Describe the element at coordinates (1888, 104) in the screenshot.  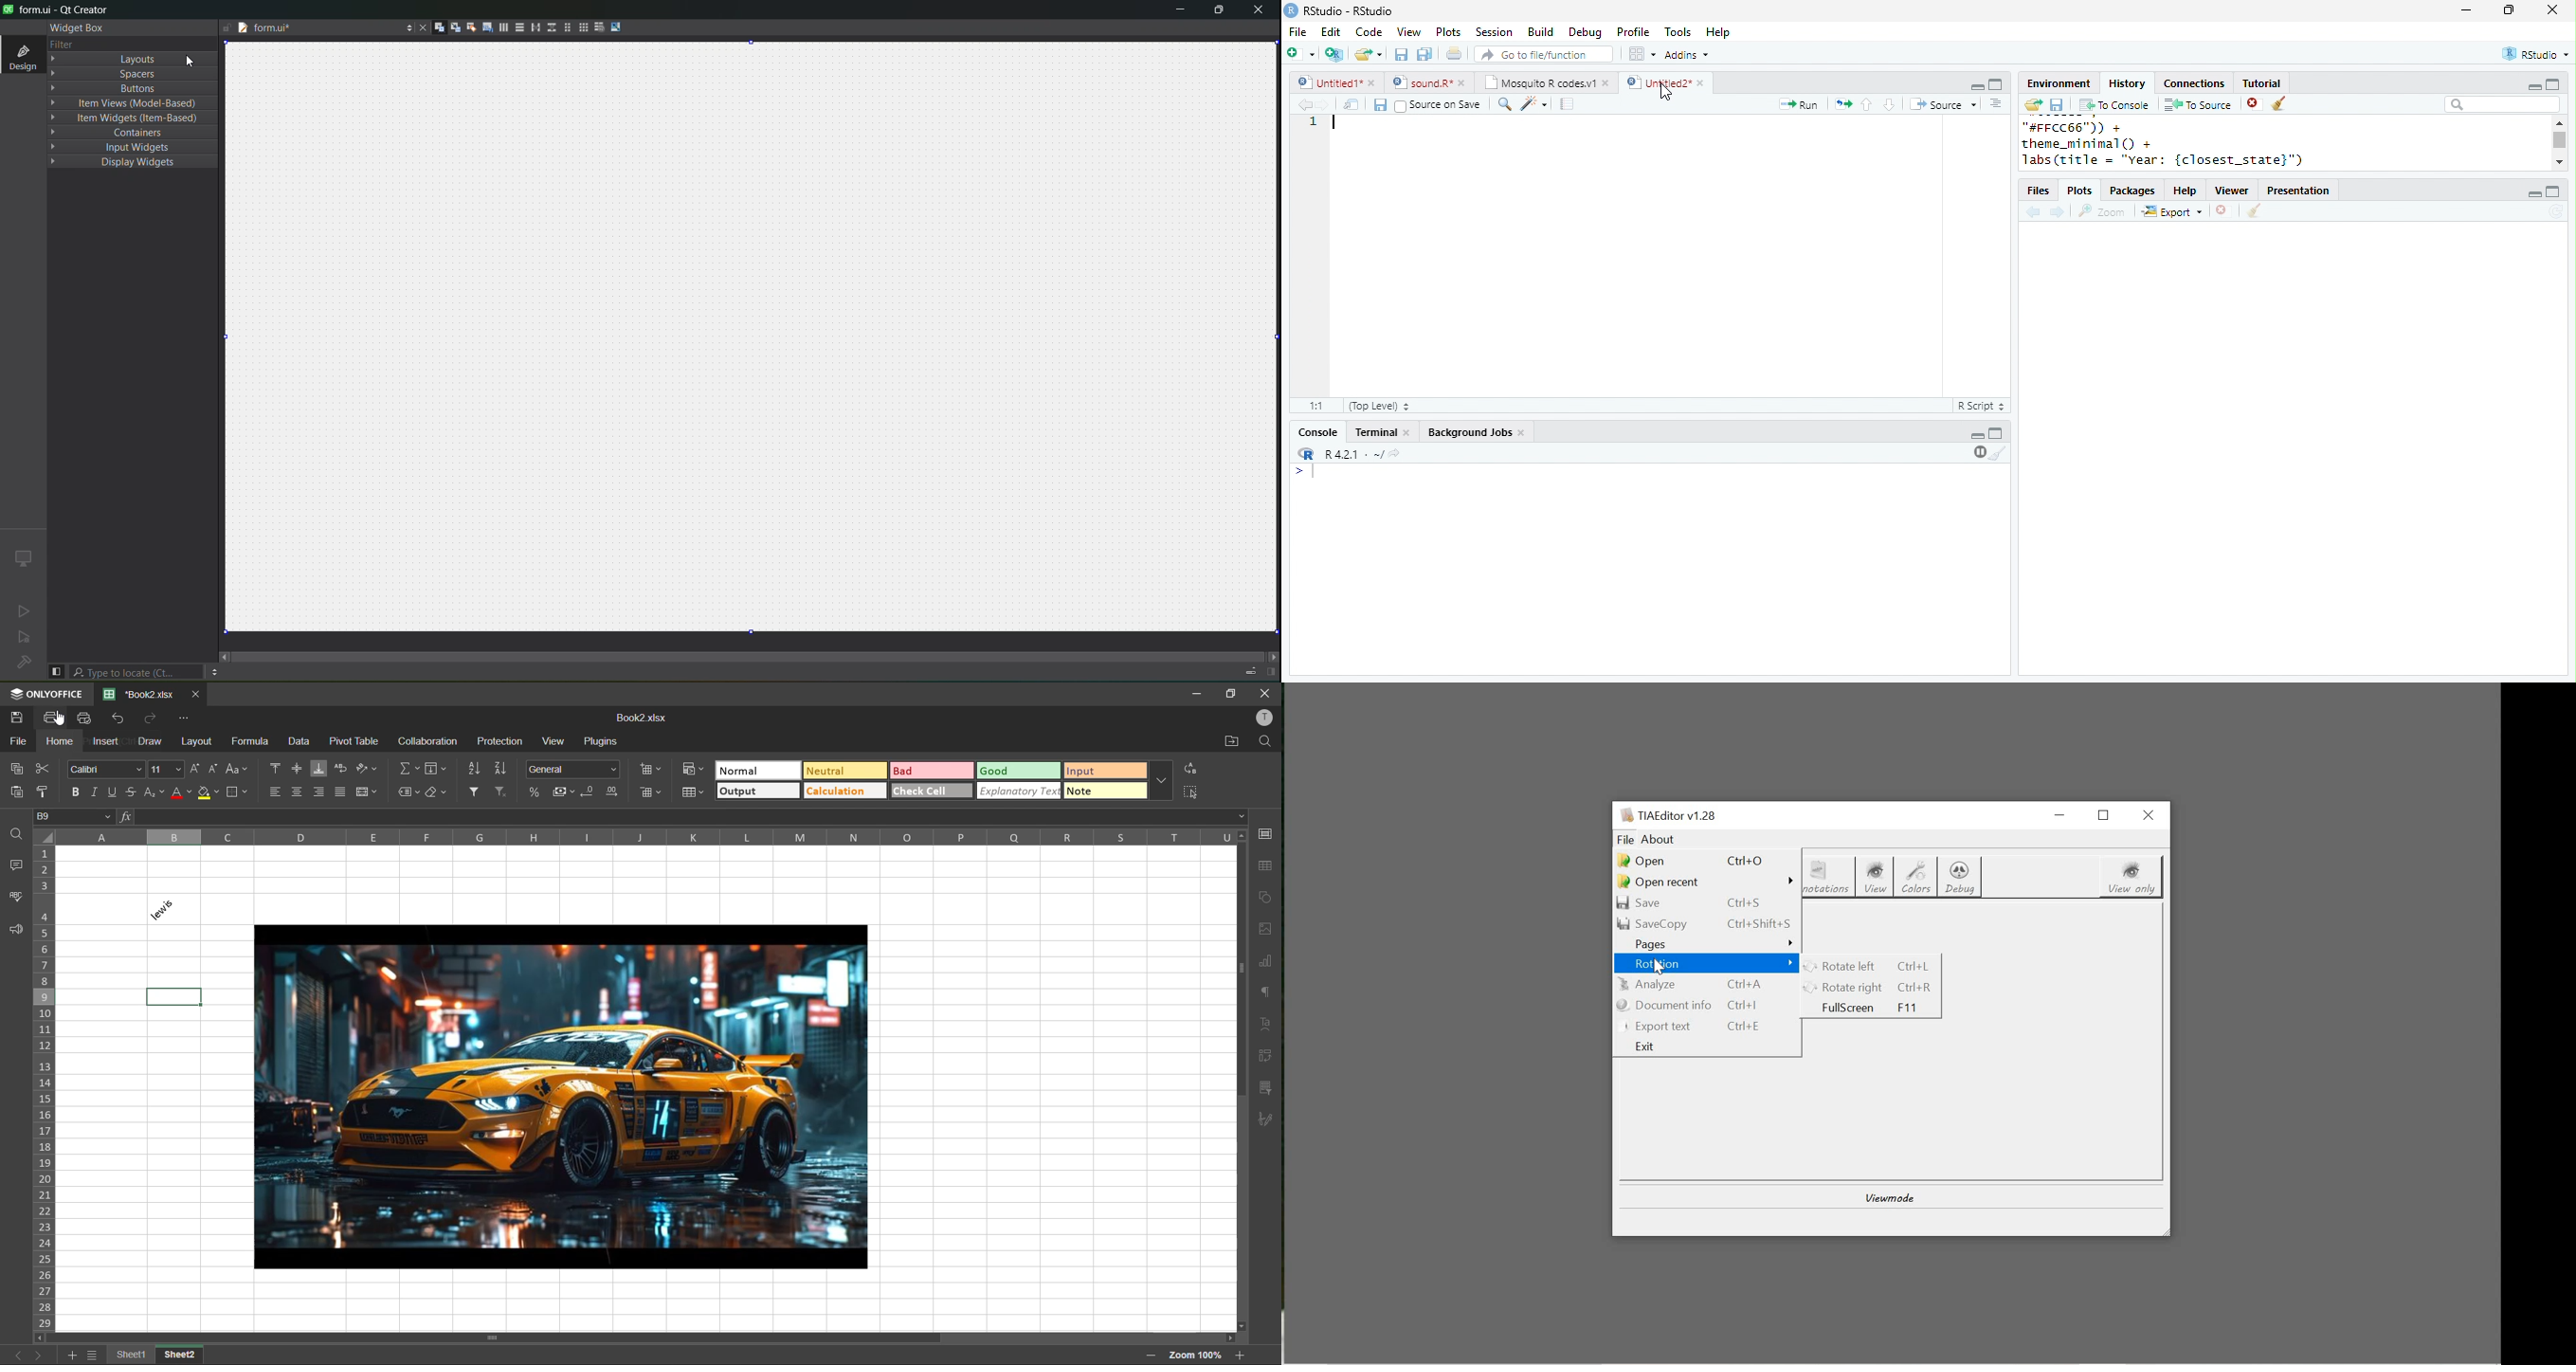
I see `down` at that location.